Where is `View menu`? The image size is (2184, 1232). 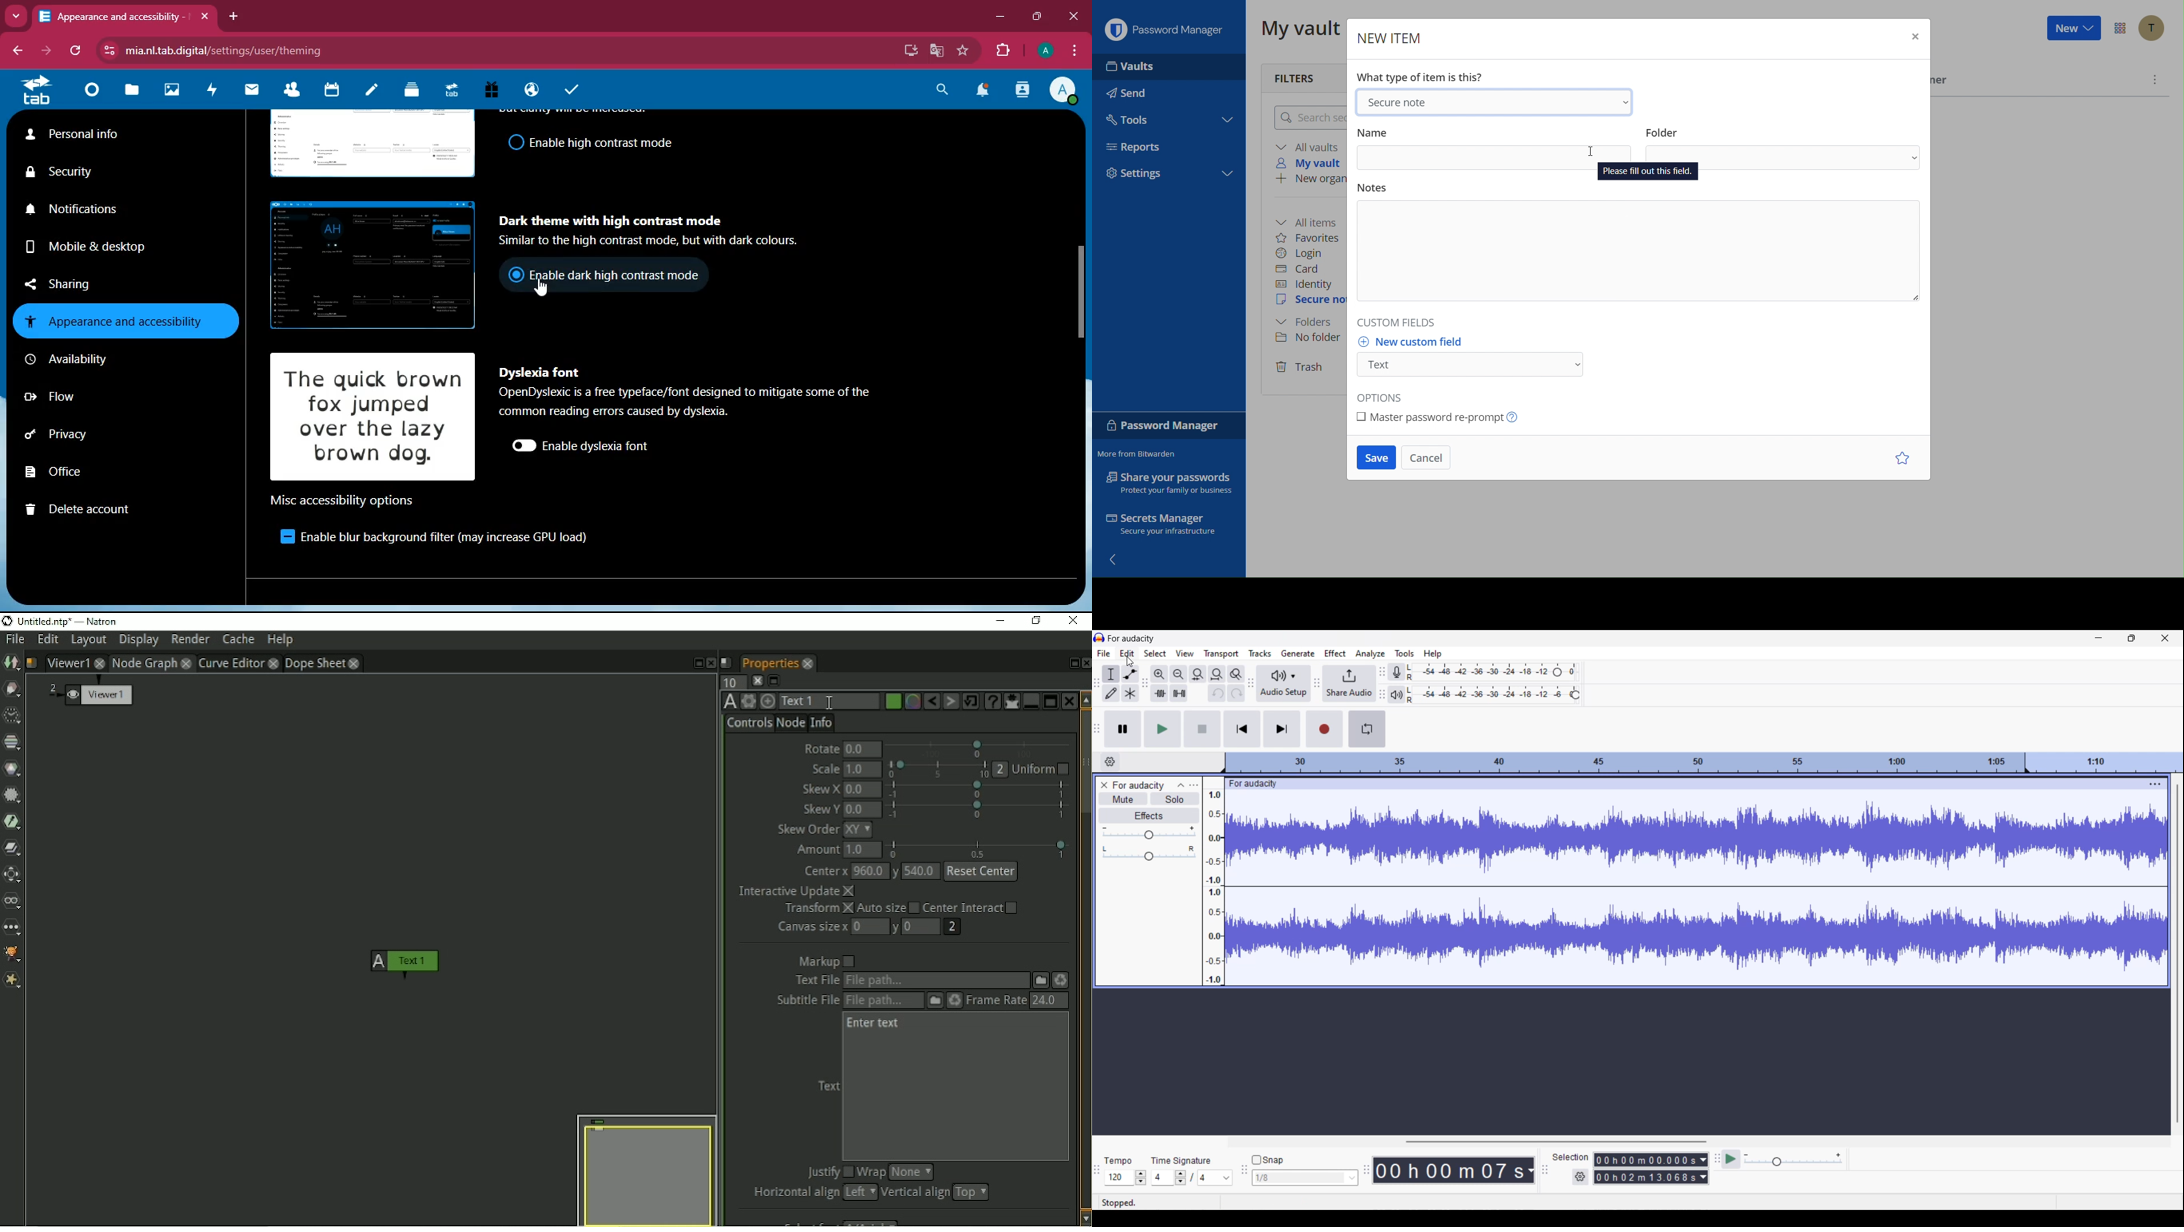 View menu is located at coordinates (1185, 653).